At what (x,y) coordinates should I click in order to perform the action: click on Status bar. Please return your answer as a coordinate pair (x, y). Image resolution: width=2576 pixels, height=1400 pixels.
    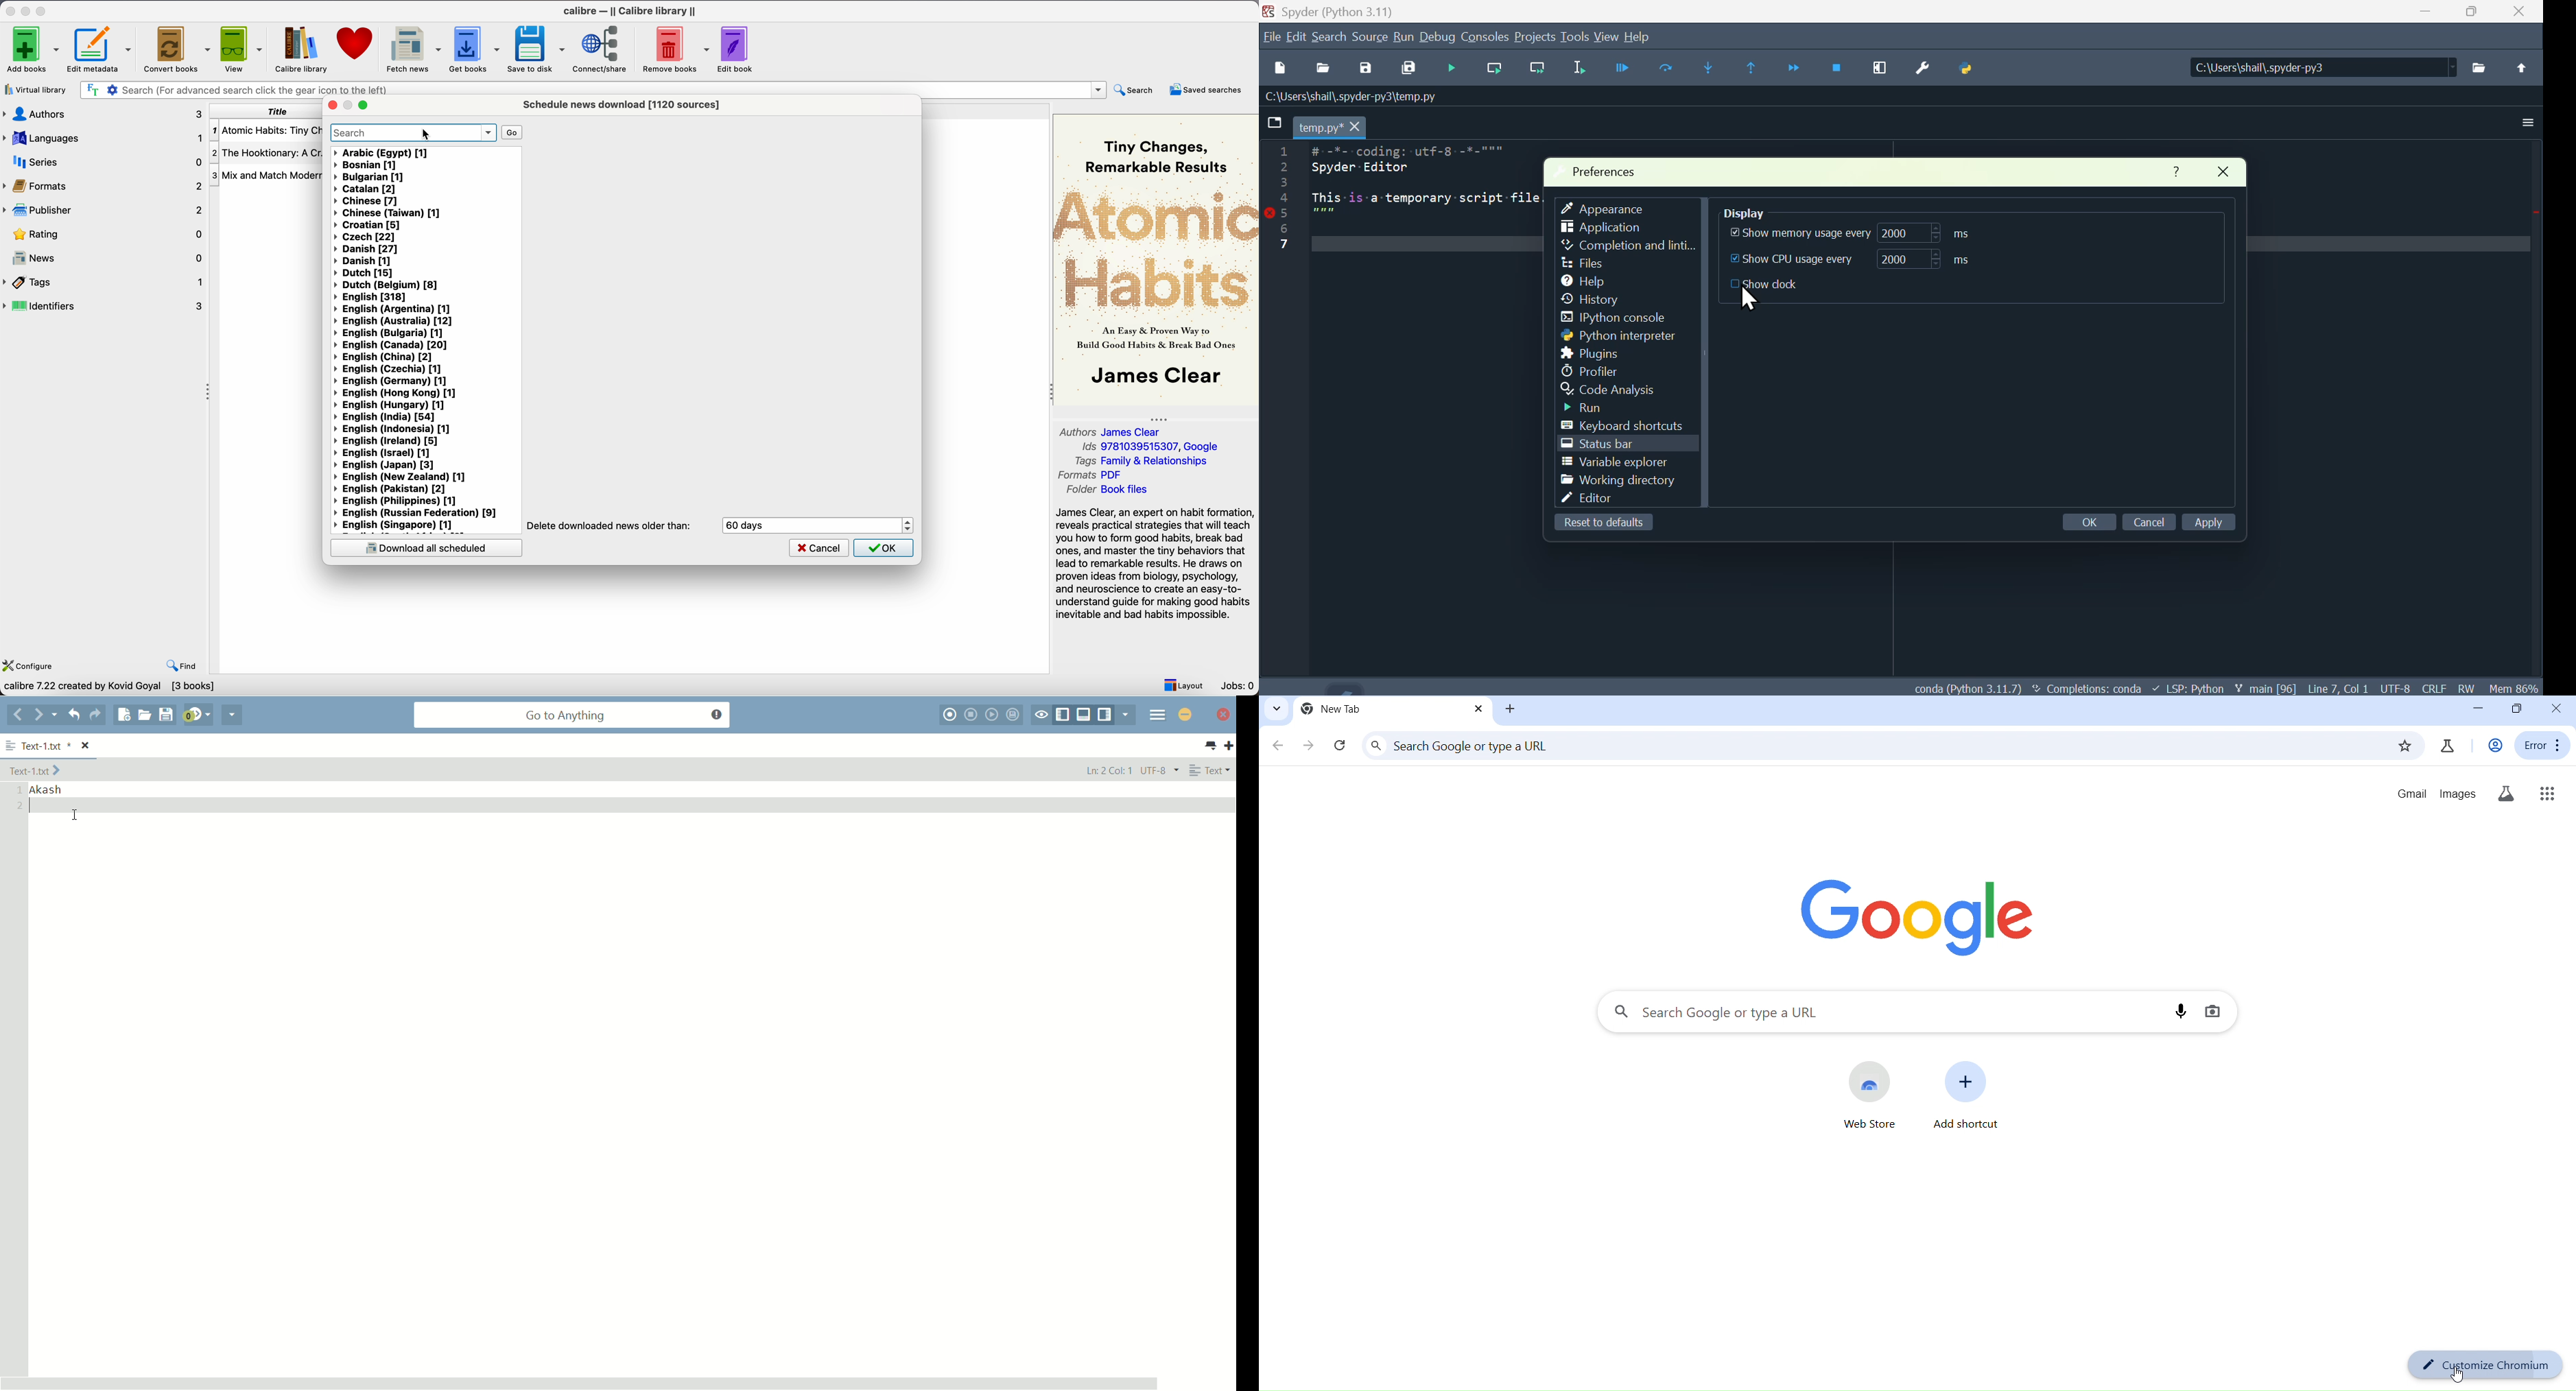
    Looking at the image, I should click on (1601, 445).